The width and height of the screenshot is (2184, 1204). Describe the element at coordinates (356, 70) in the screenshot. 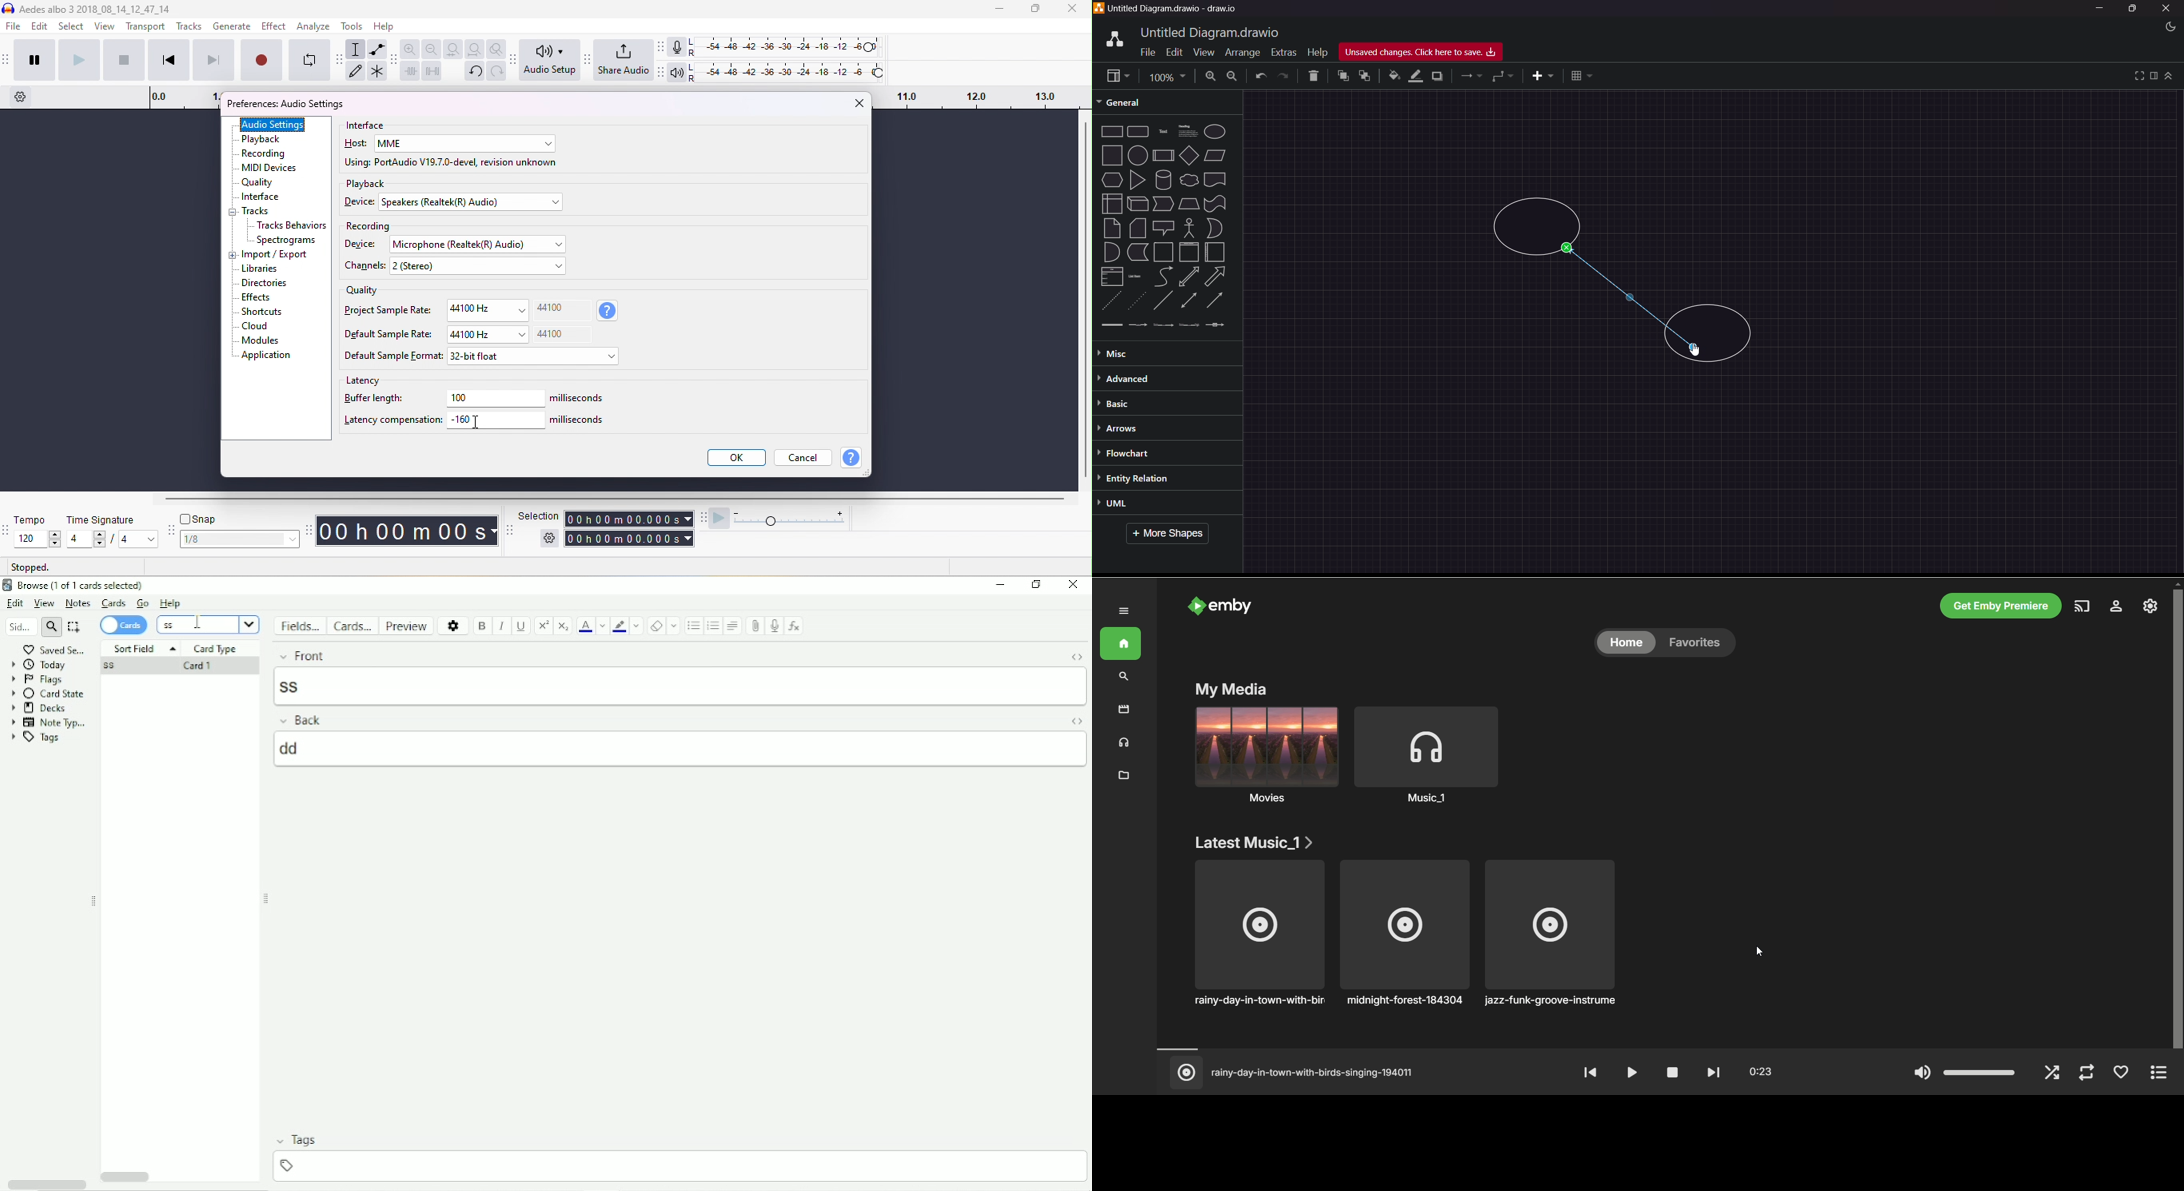

I see `draw tool ` at that location.